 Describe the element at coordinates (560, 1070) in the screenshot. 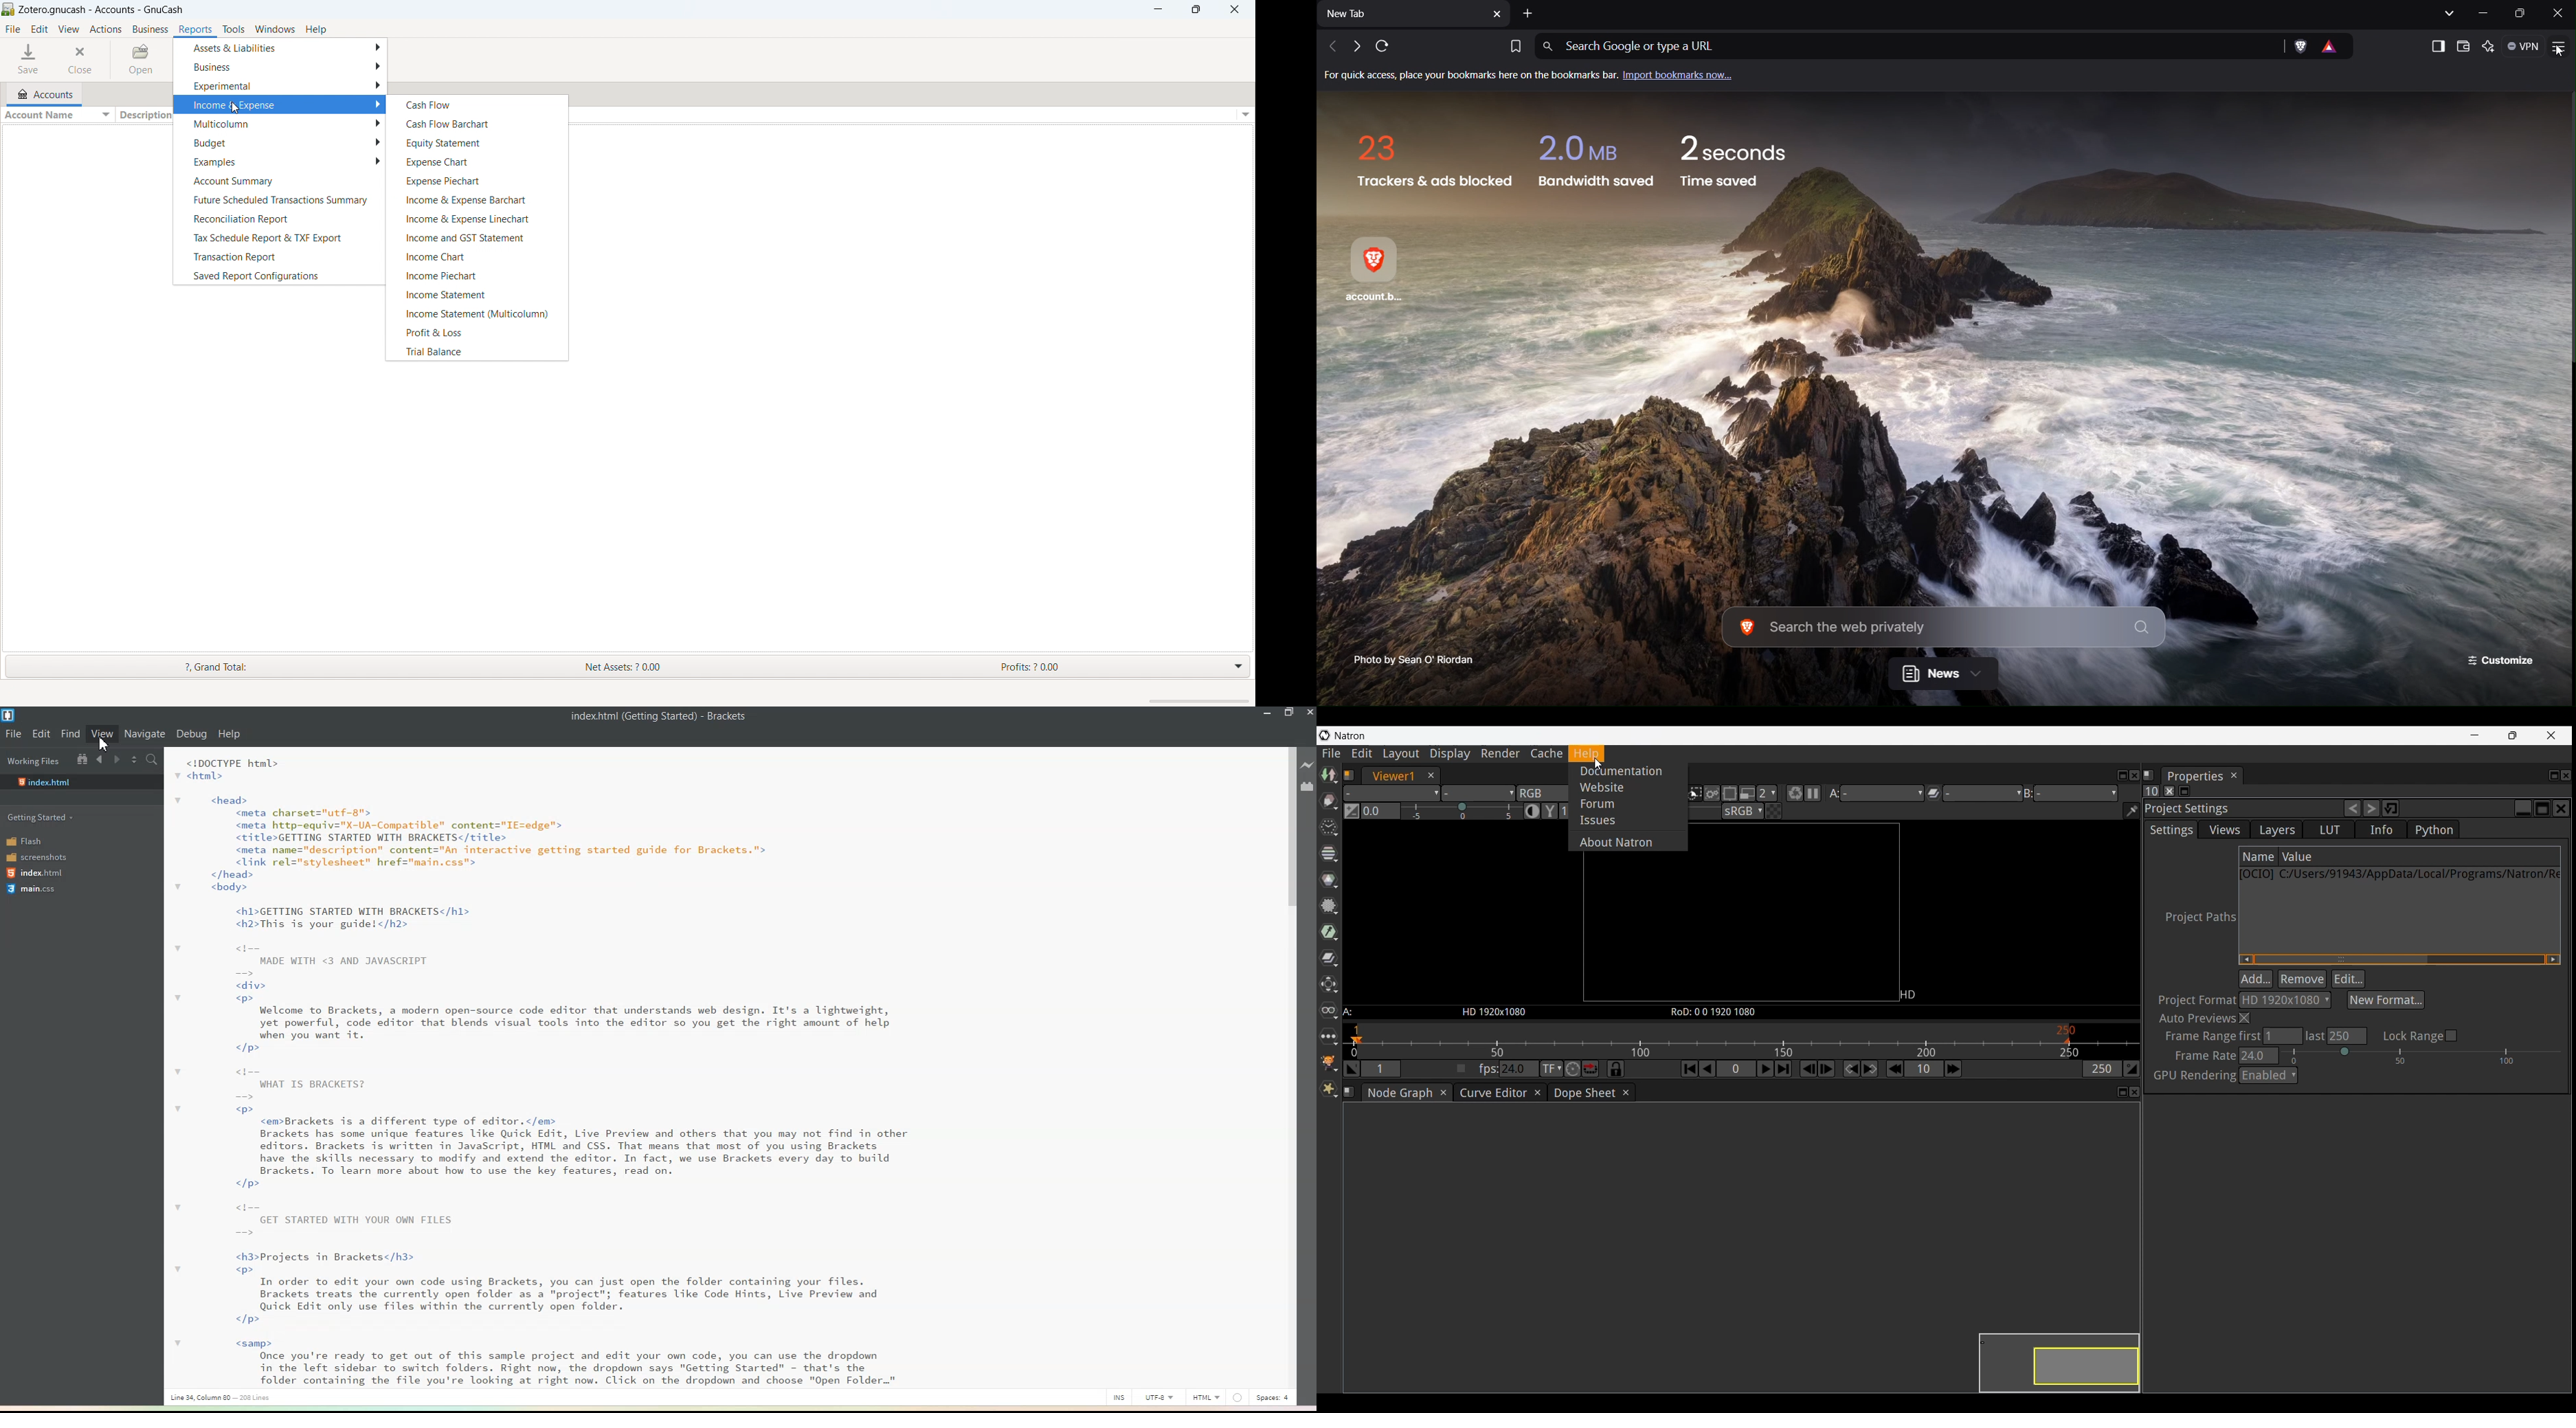

I see `Text 1` at that location.